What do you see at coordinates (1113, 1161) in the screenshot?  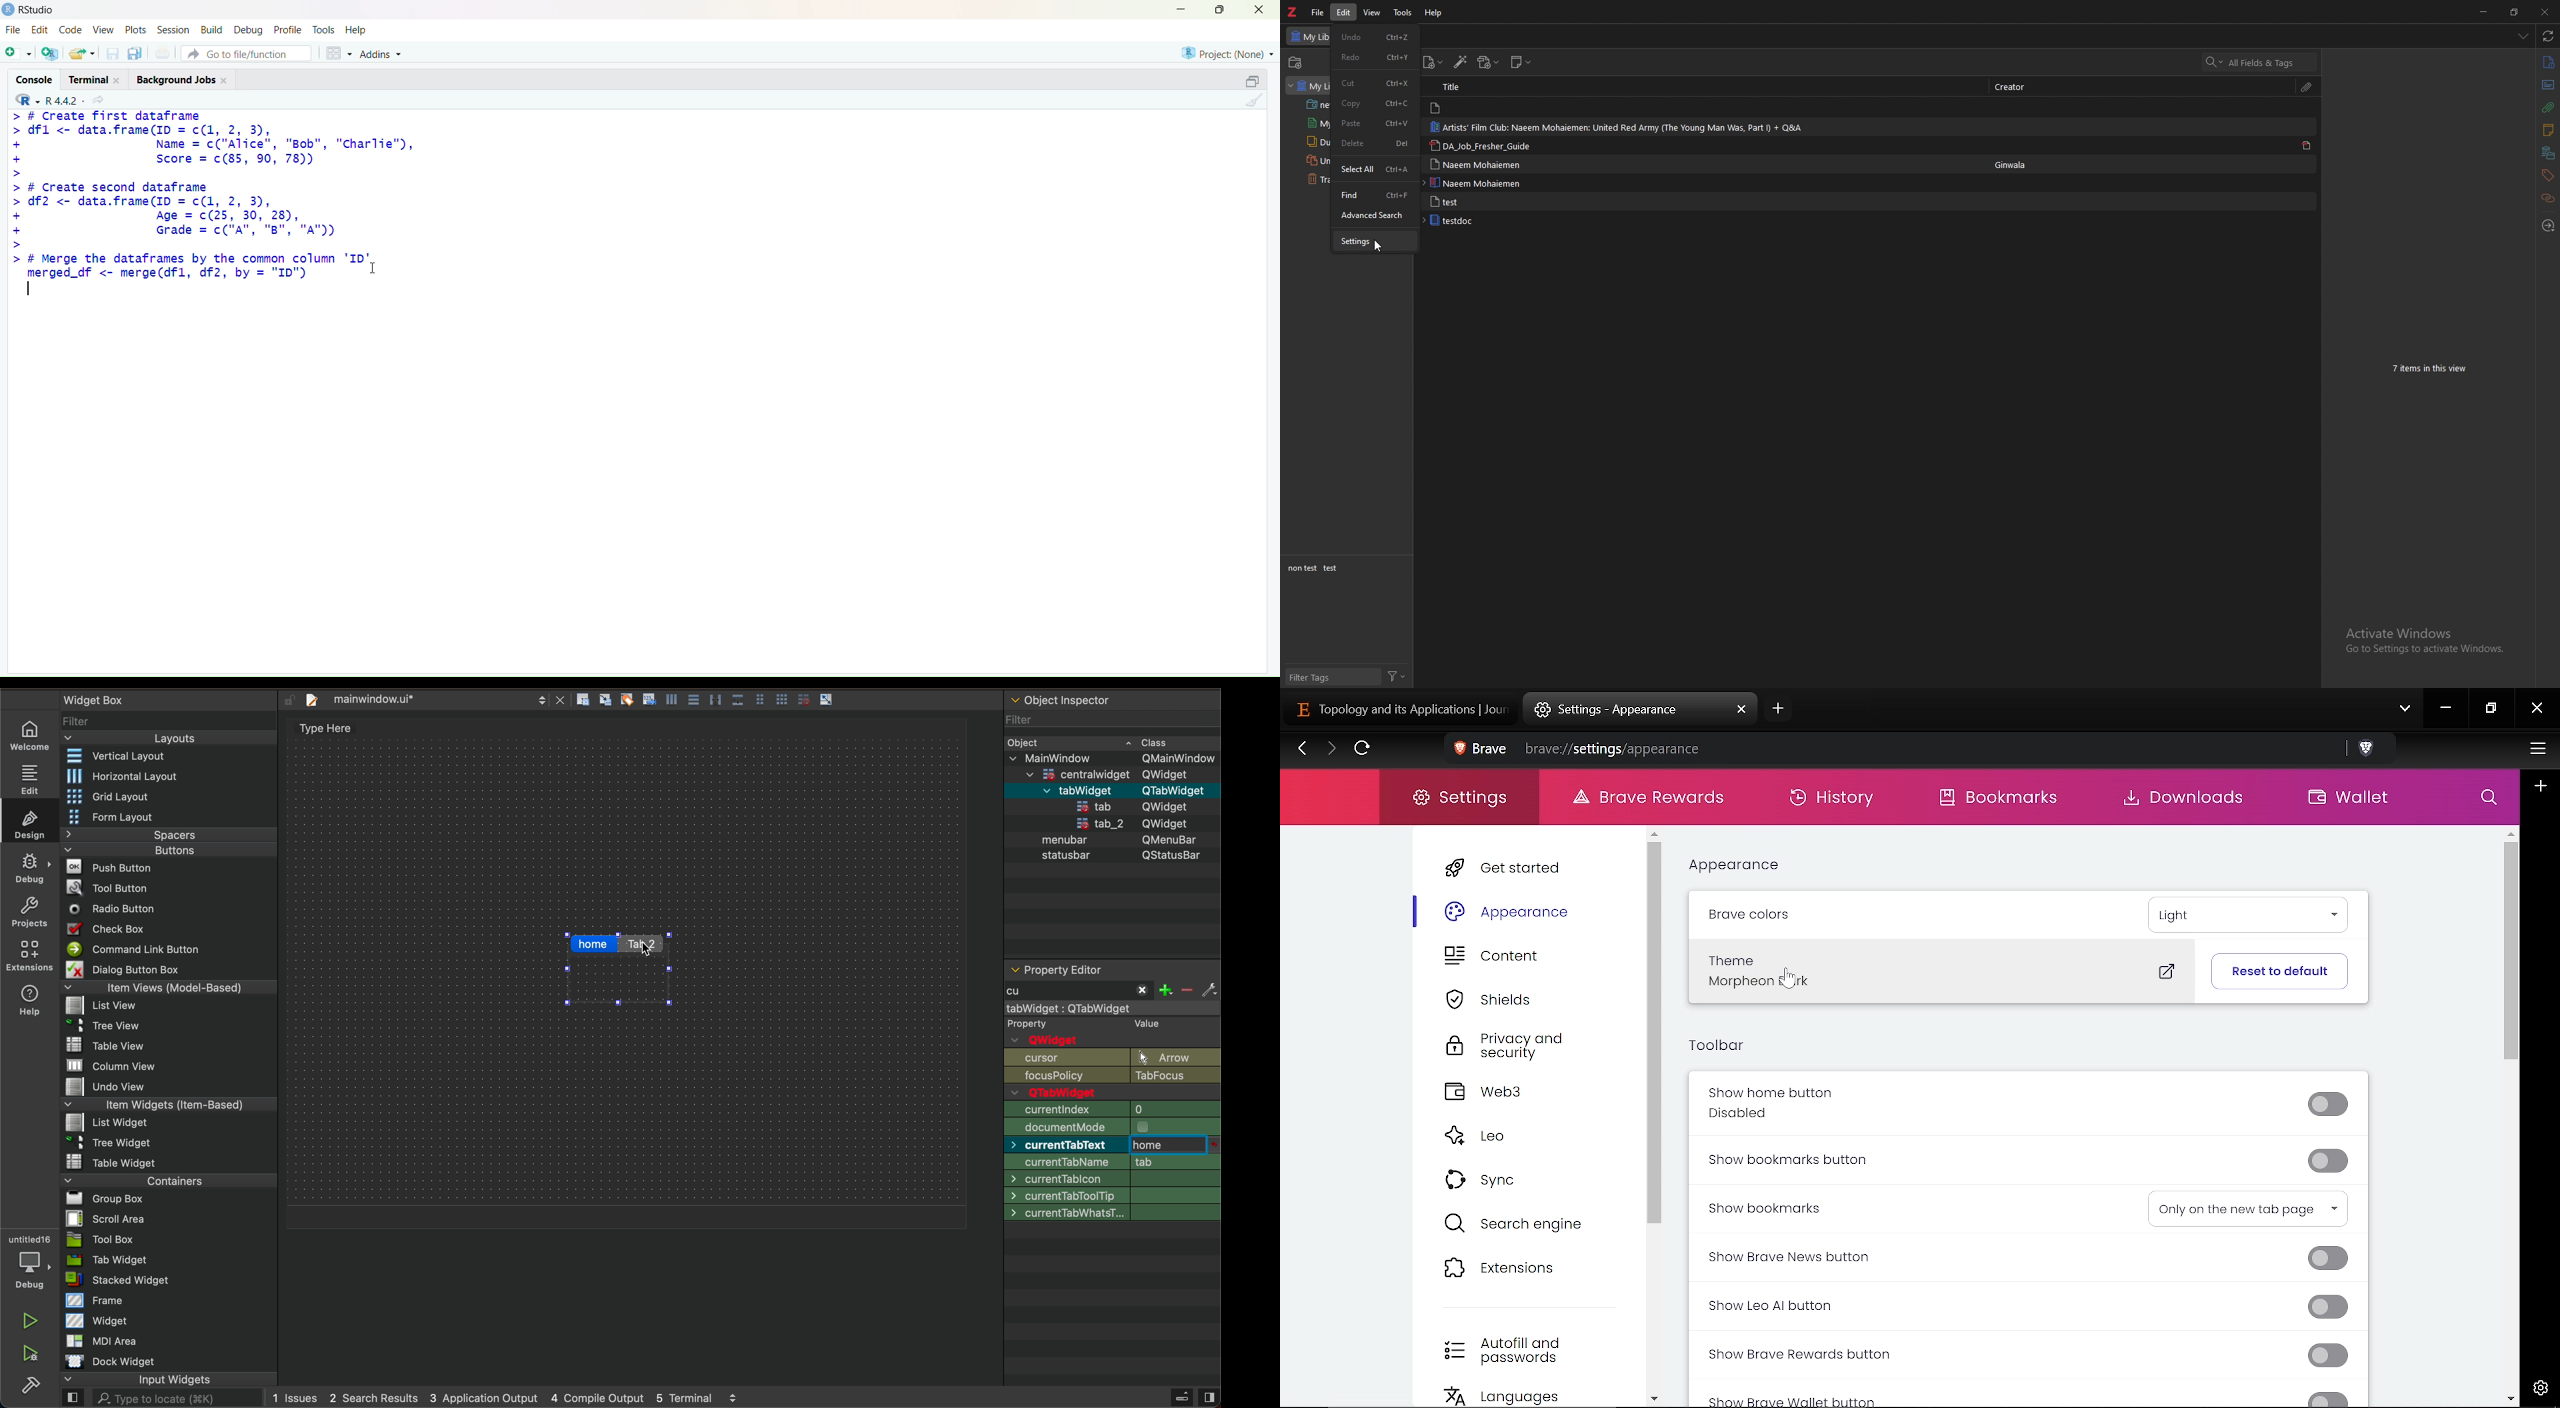 I see `` at bounding box center [1113, 1161].